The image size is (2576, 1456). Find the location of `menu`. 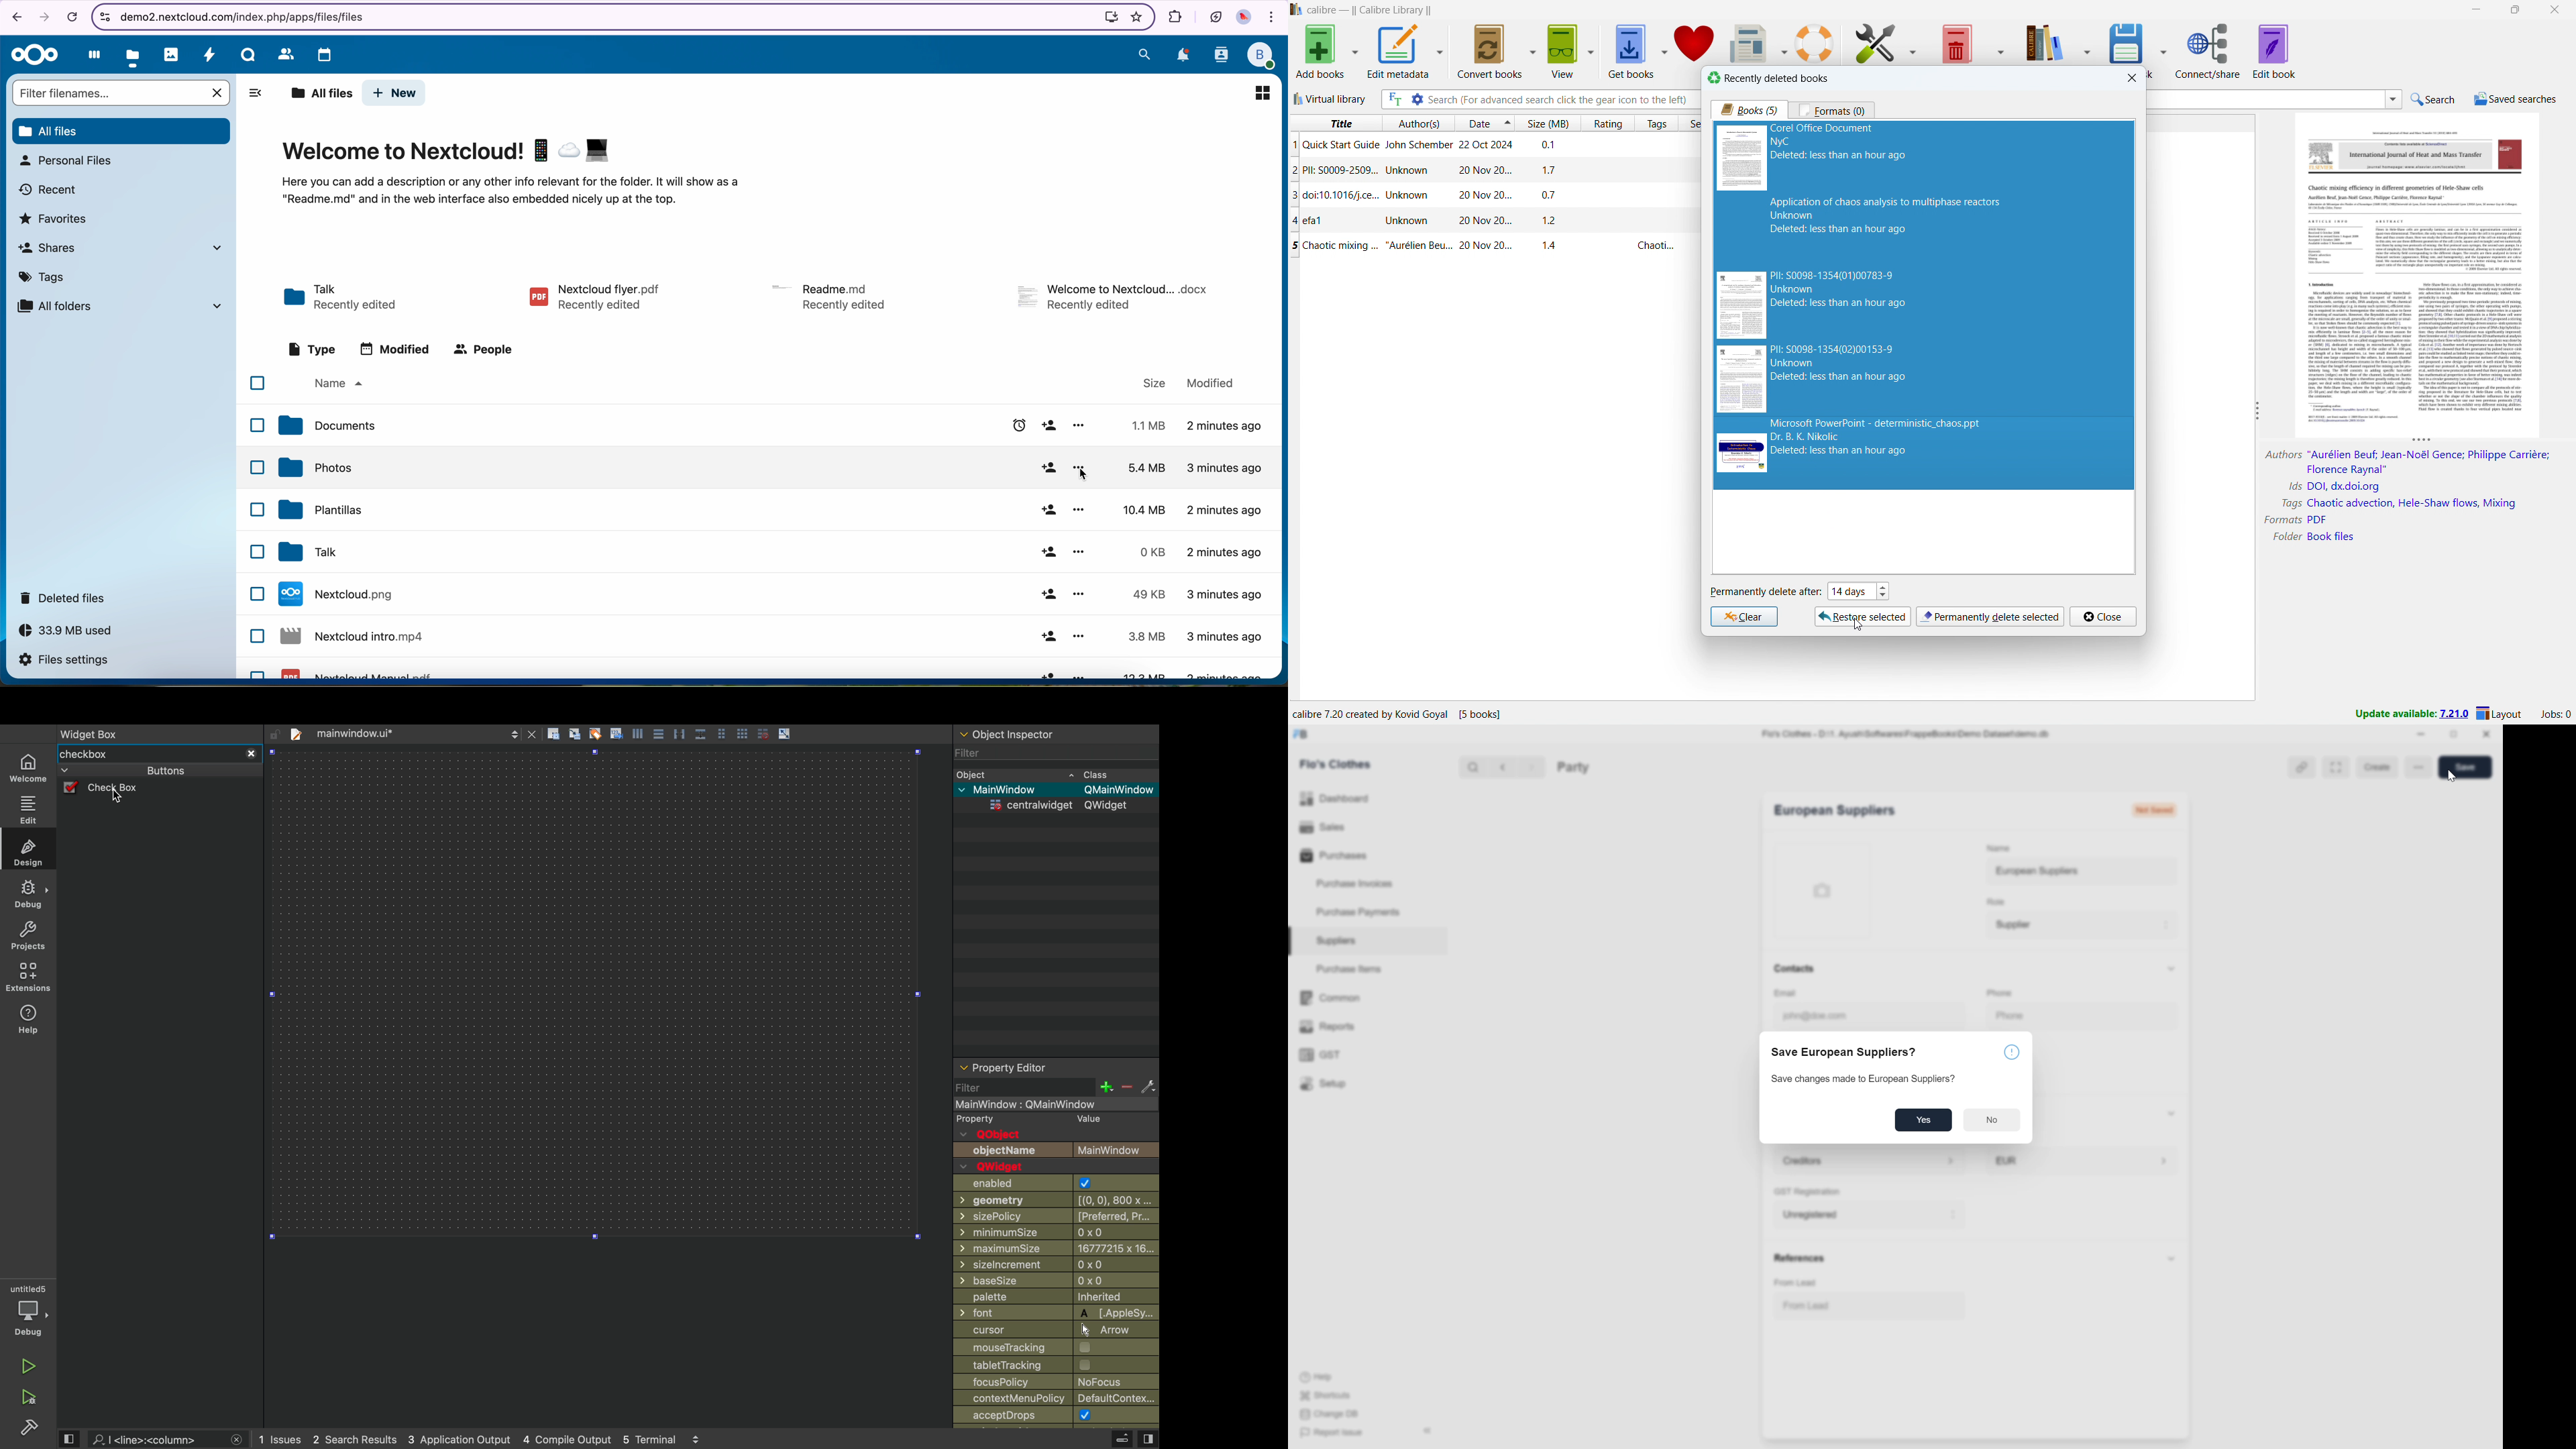

menu is located at coordinates (2420, 765).